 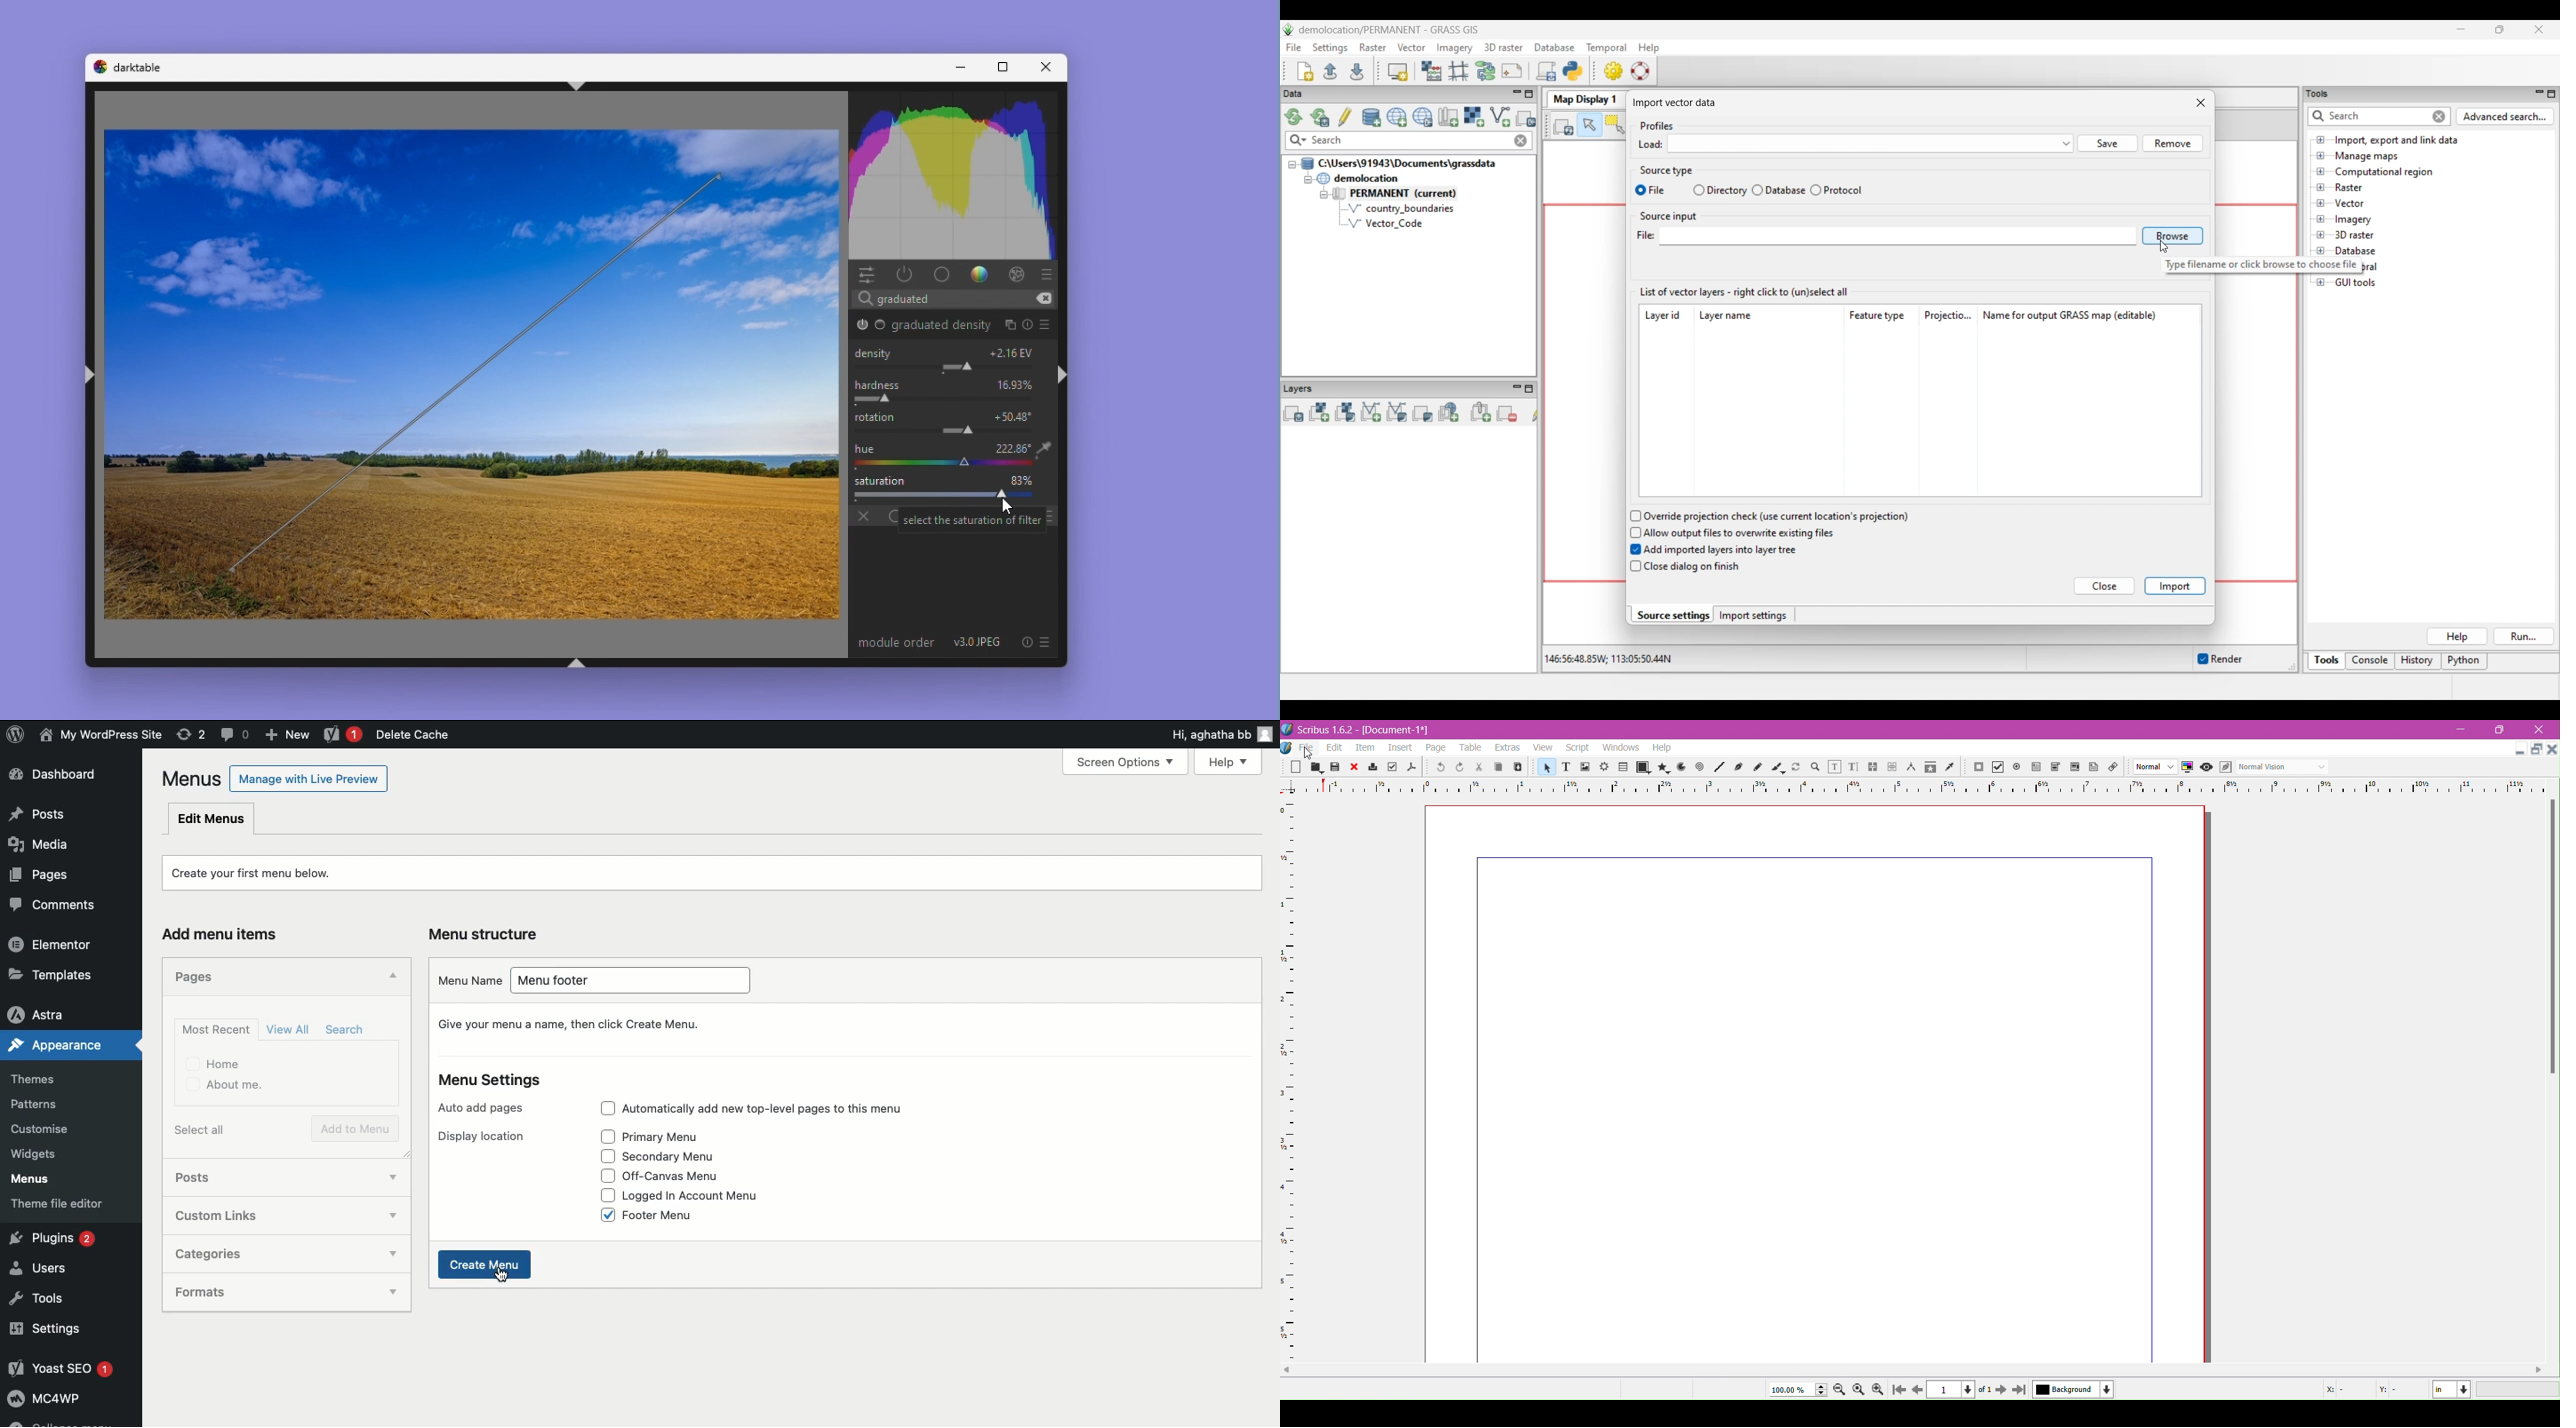 I want to click on measurements, so click(x=1911, y=768).